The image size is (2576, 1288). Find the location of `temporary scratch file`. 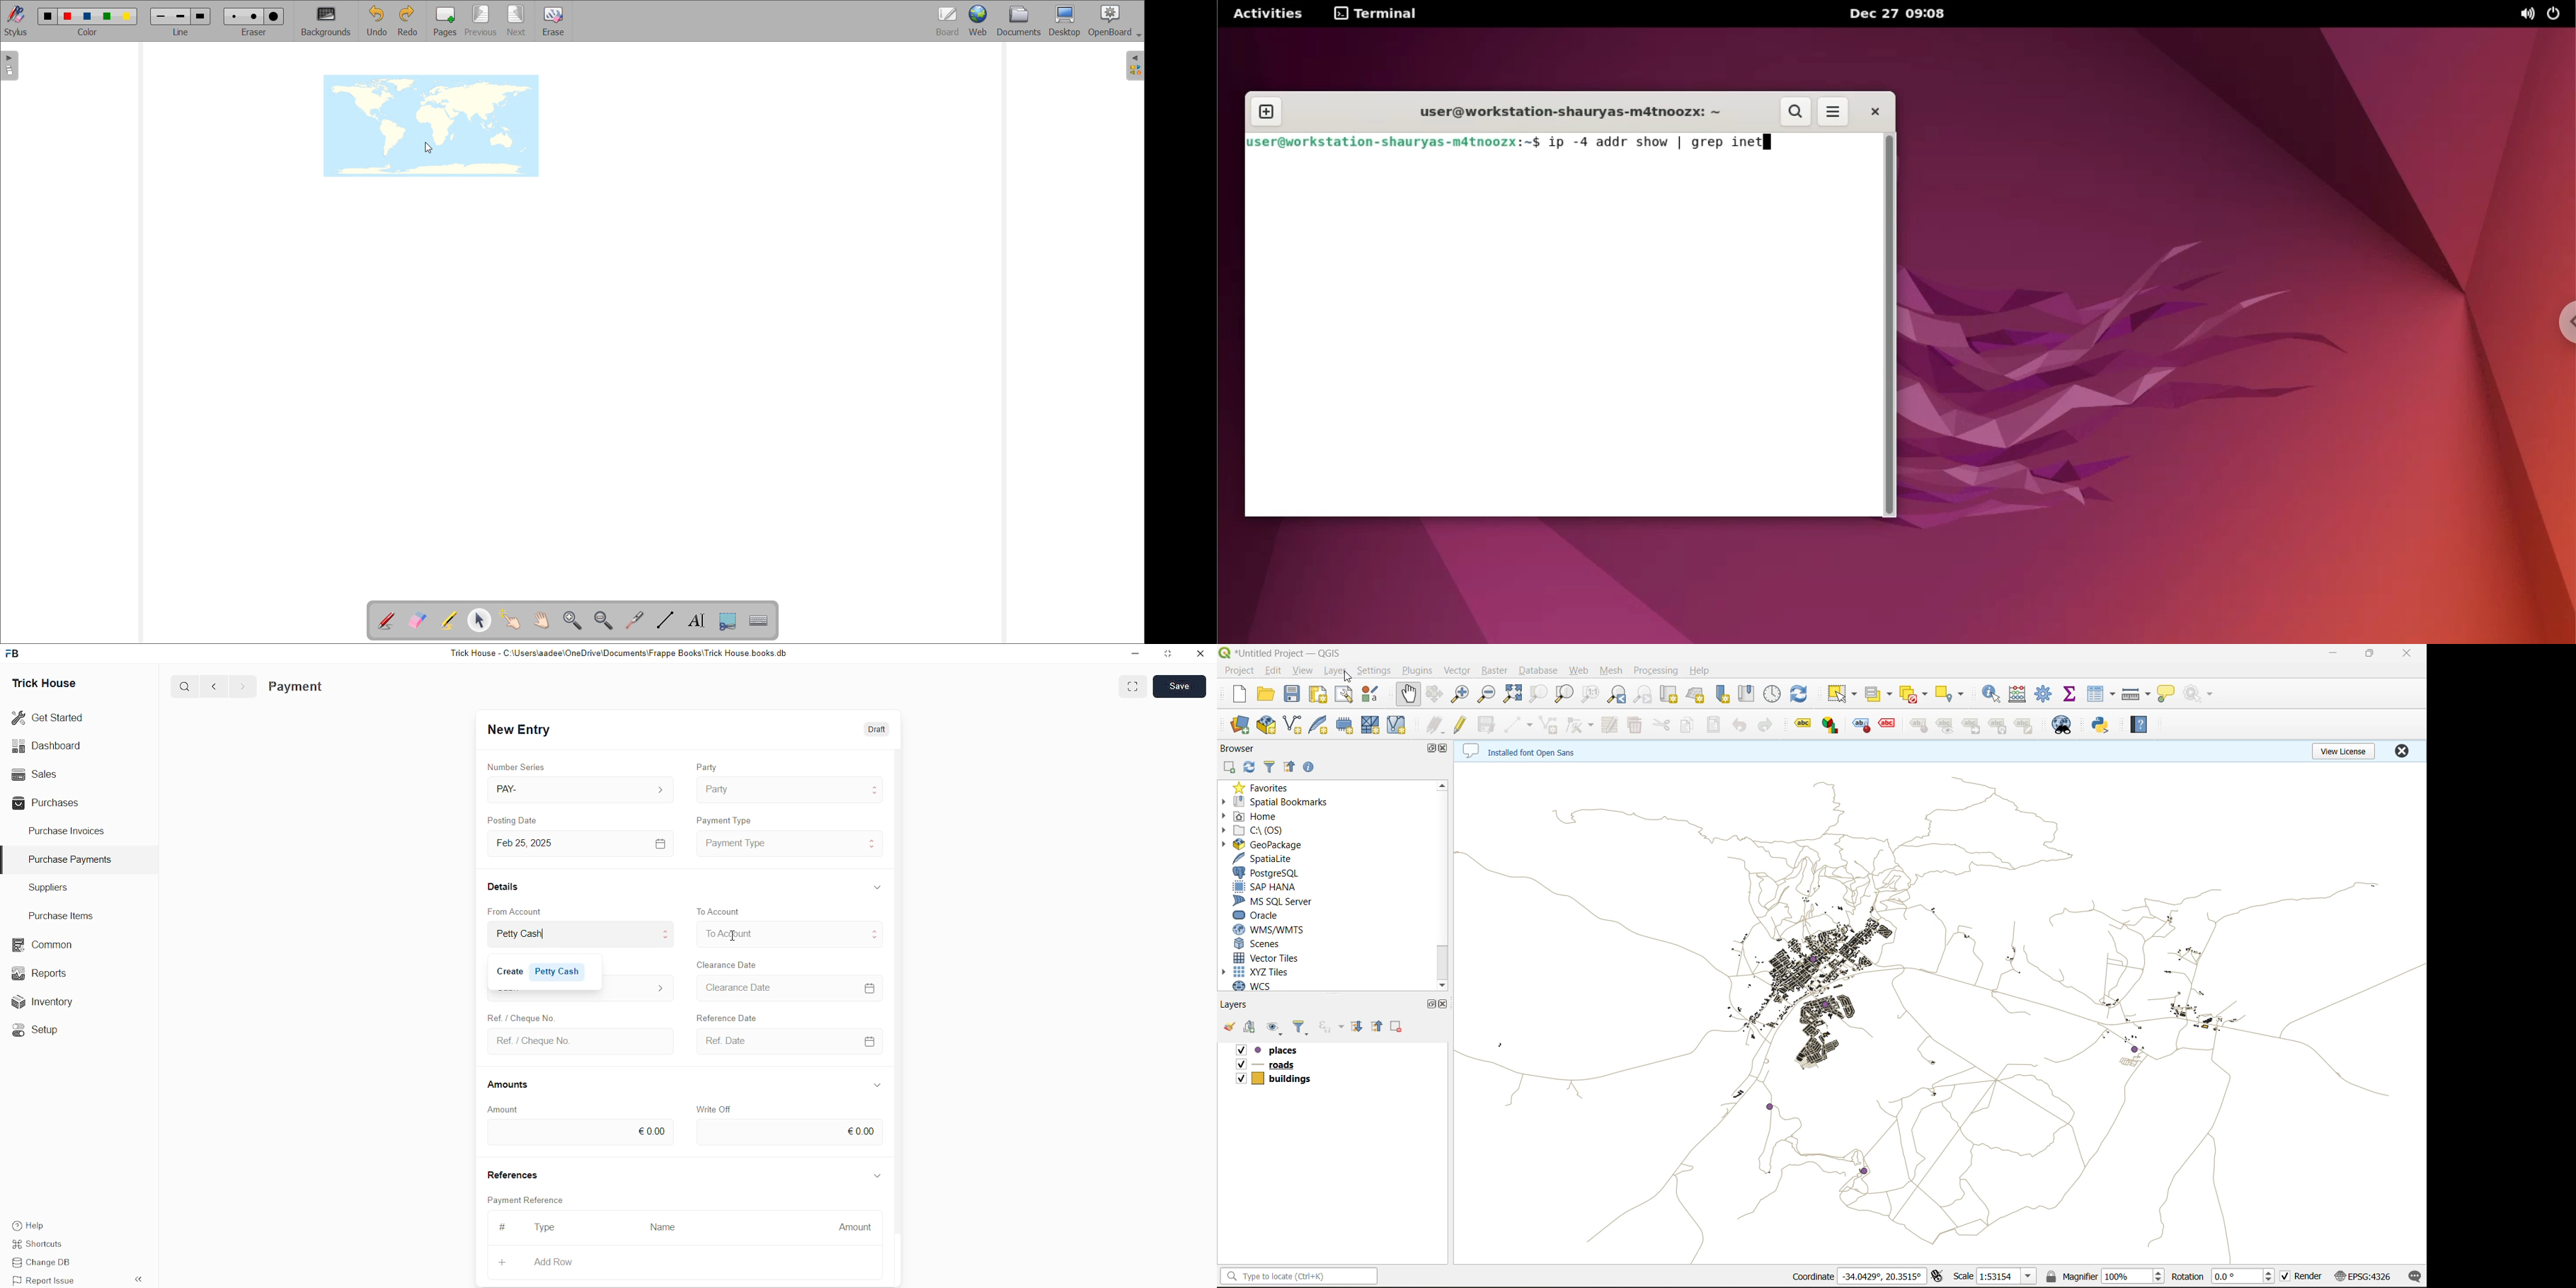

temporary scratch file is located at coordinates (1345, 726).